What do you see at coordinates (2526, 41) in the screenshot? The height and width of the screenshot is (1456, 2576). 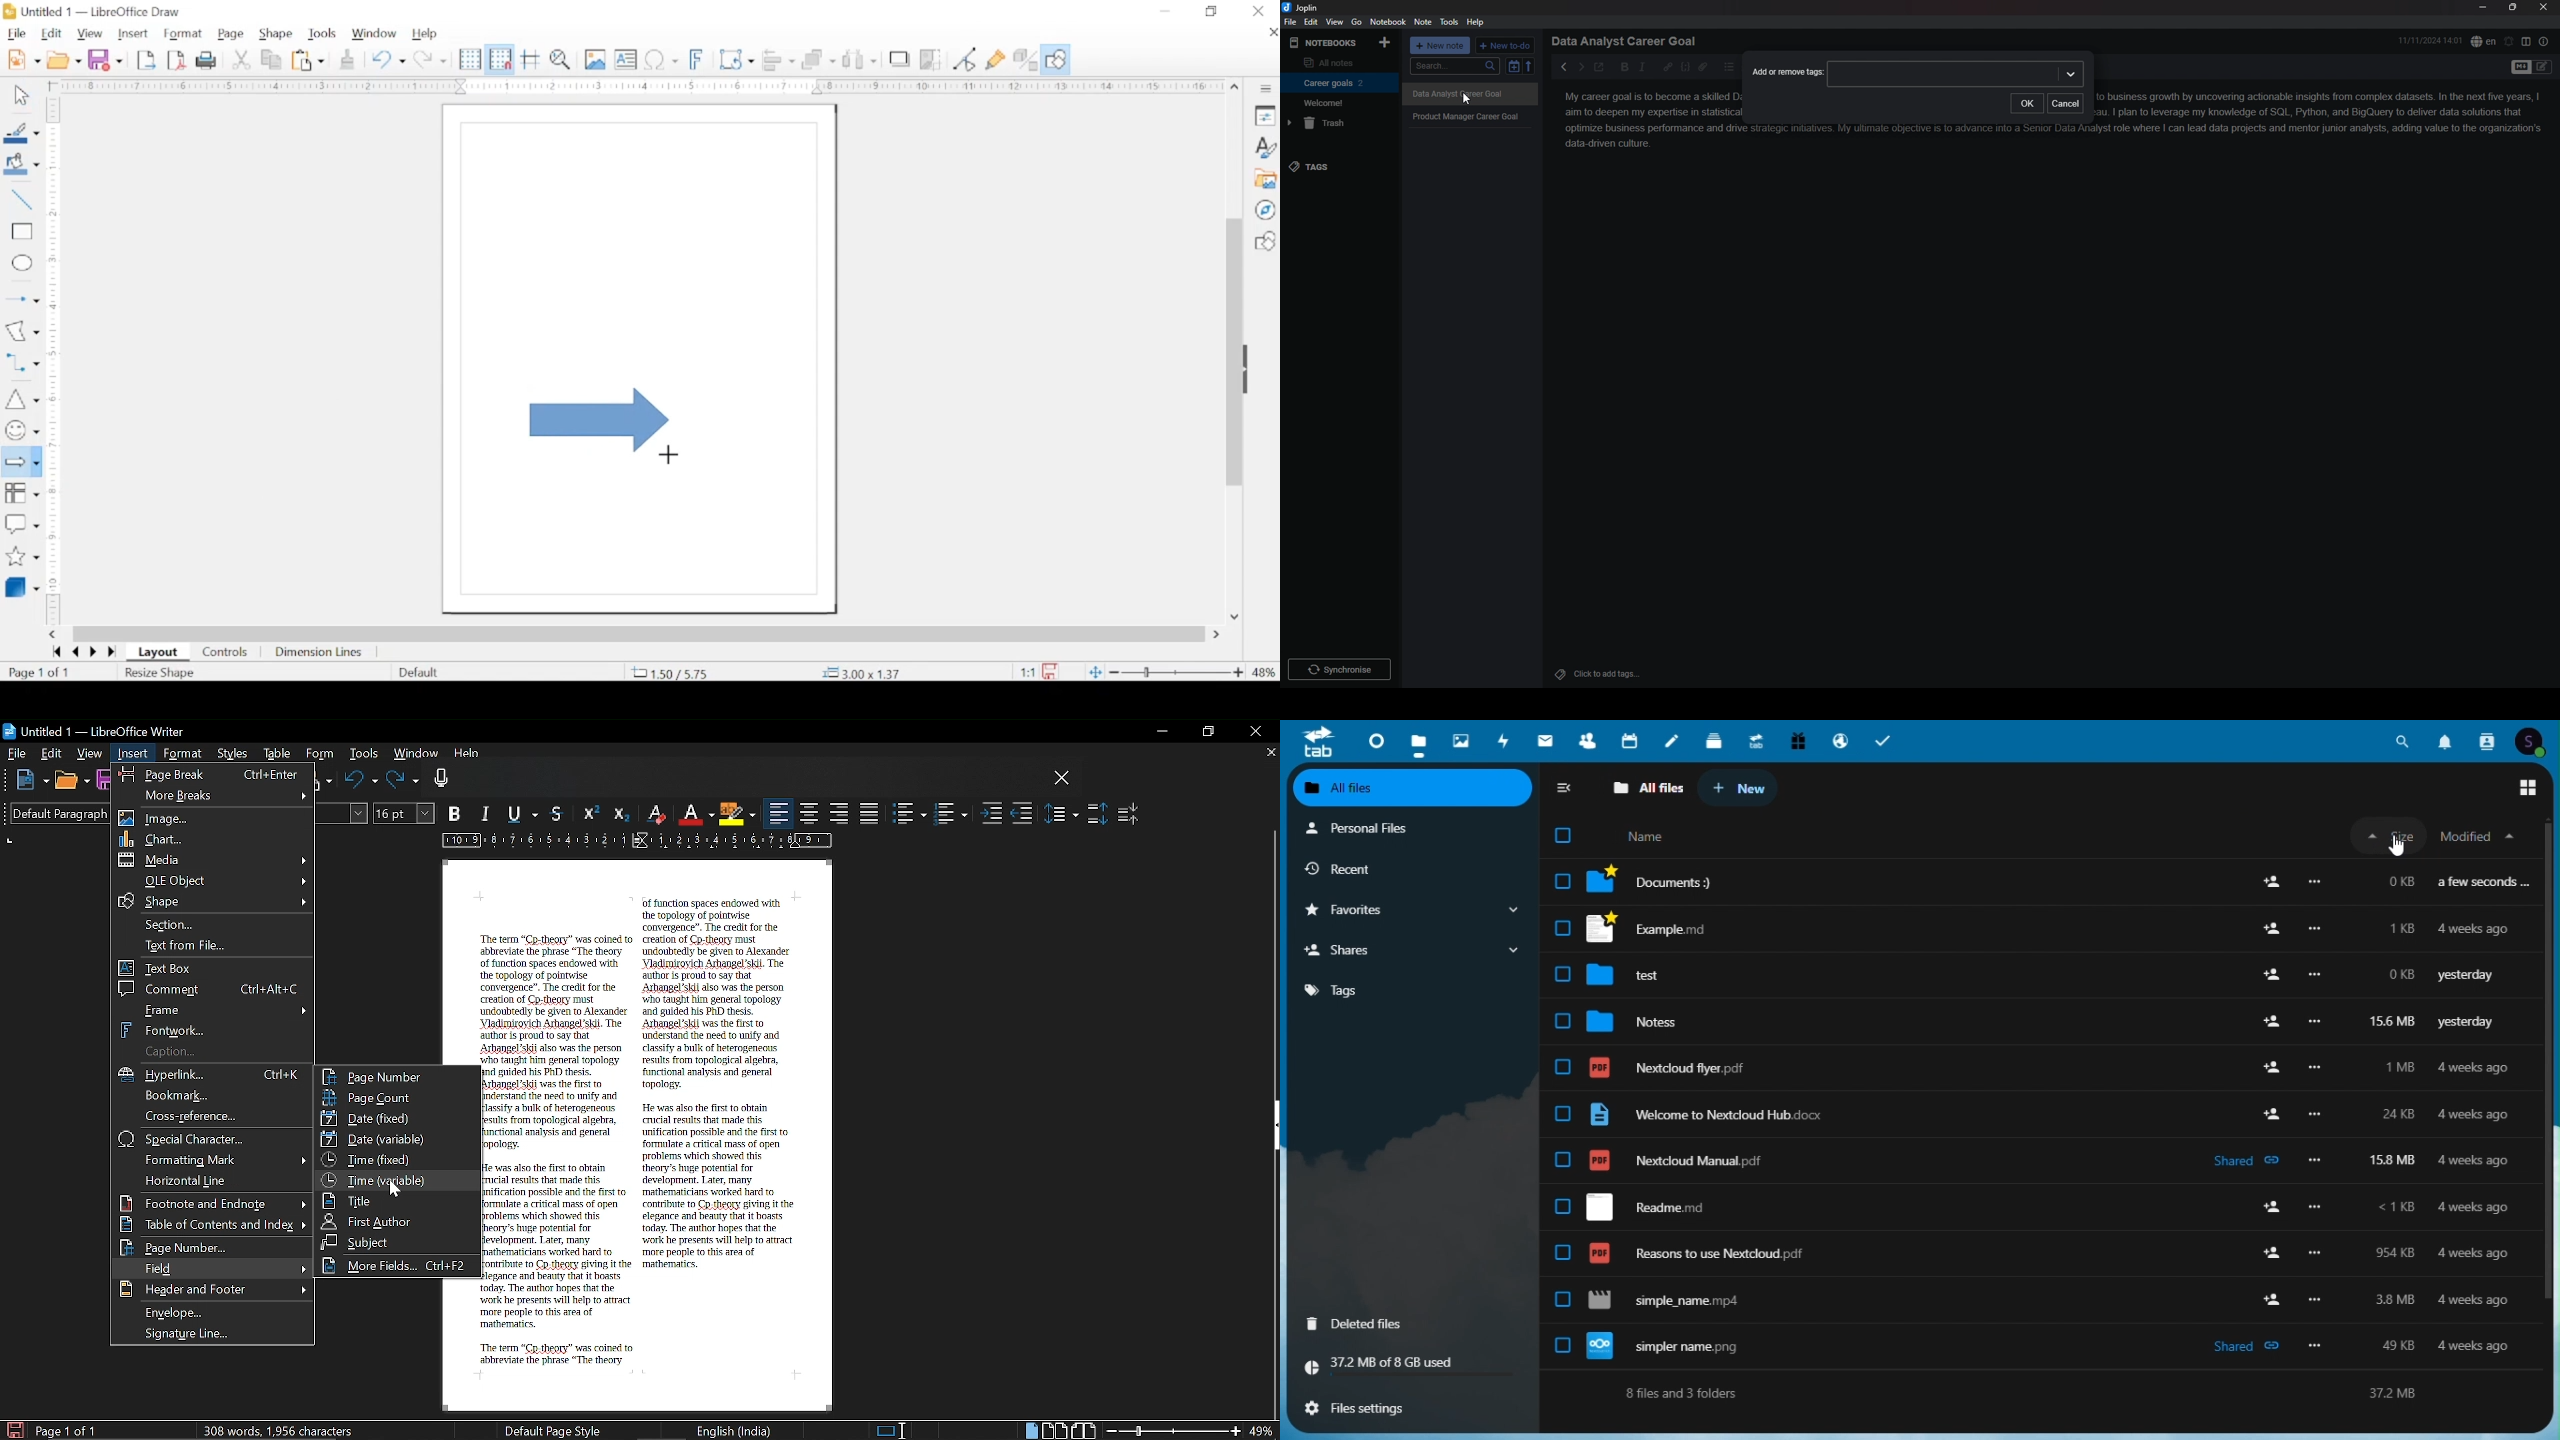 I see `toggle editor layout` at bounding box center [2526, 41].